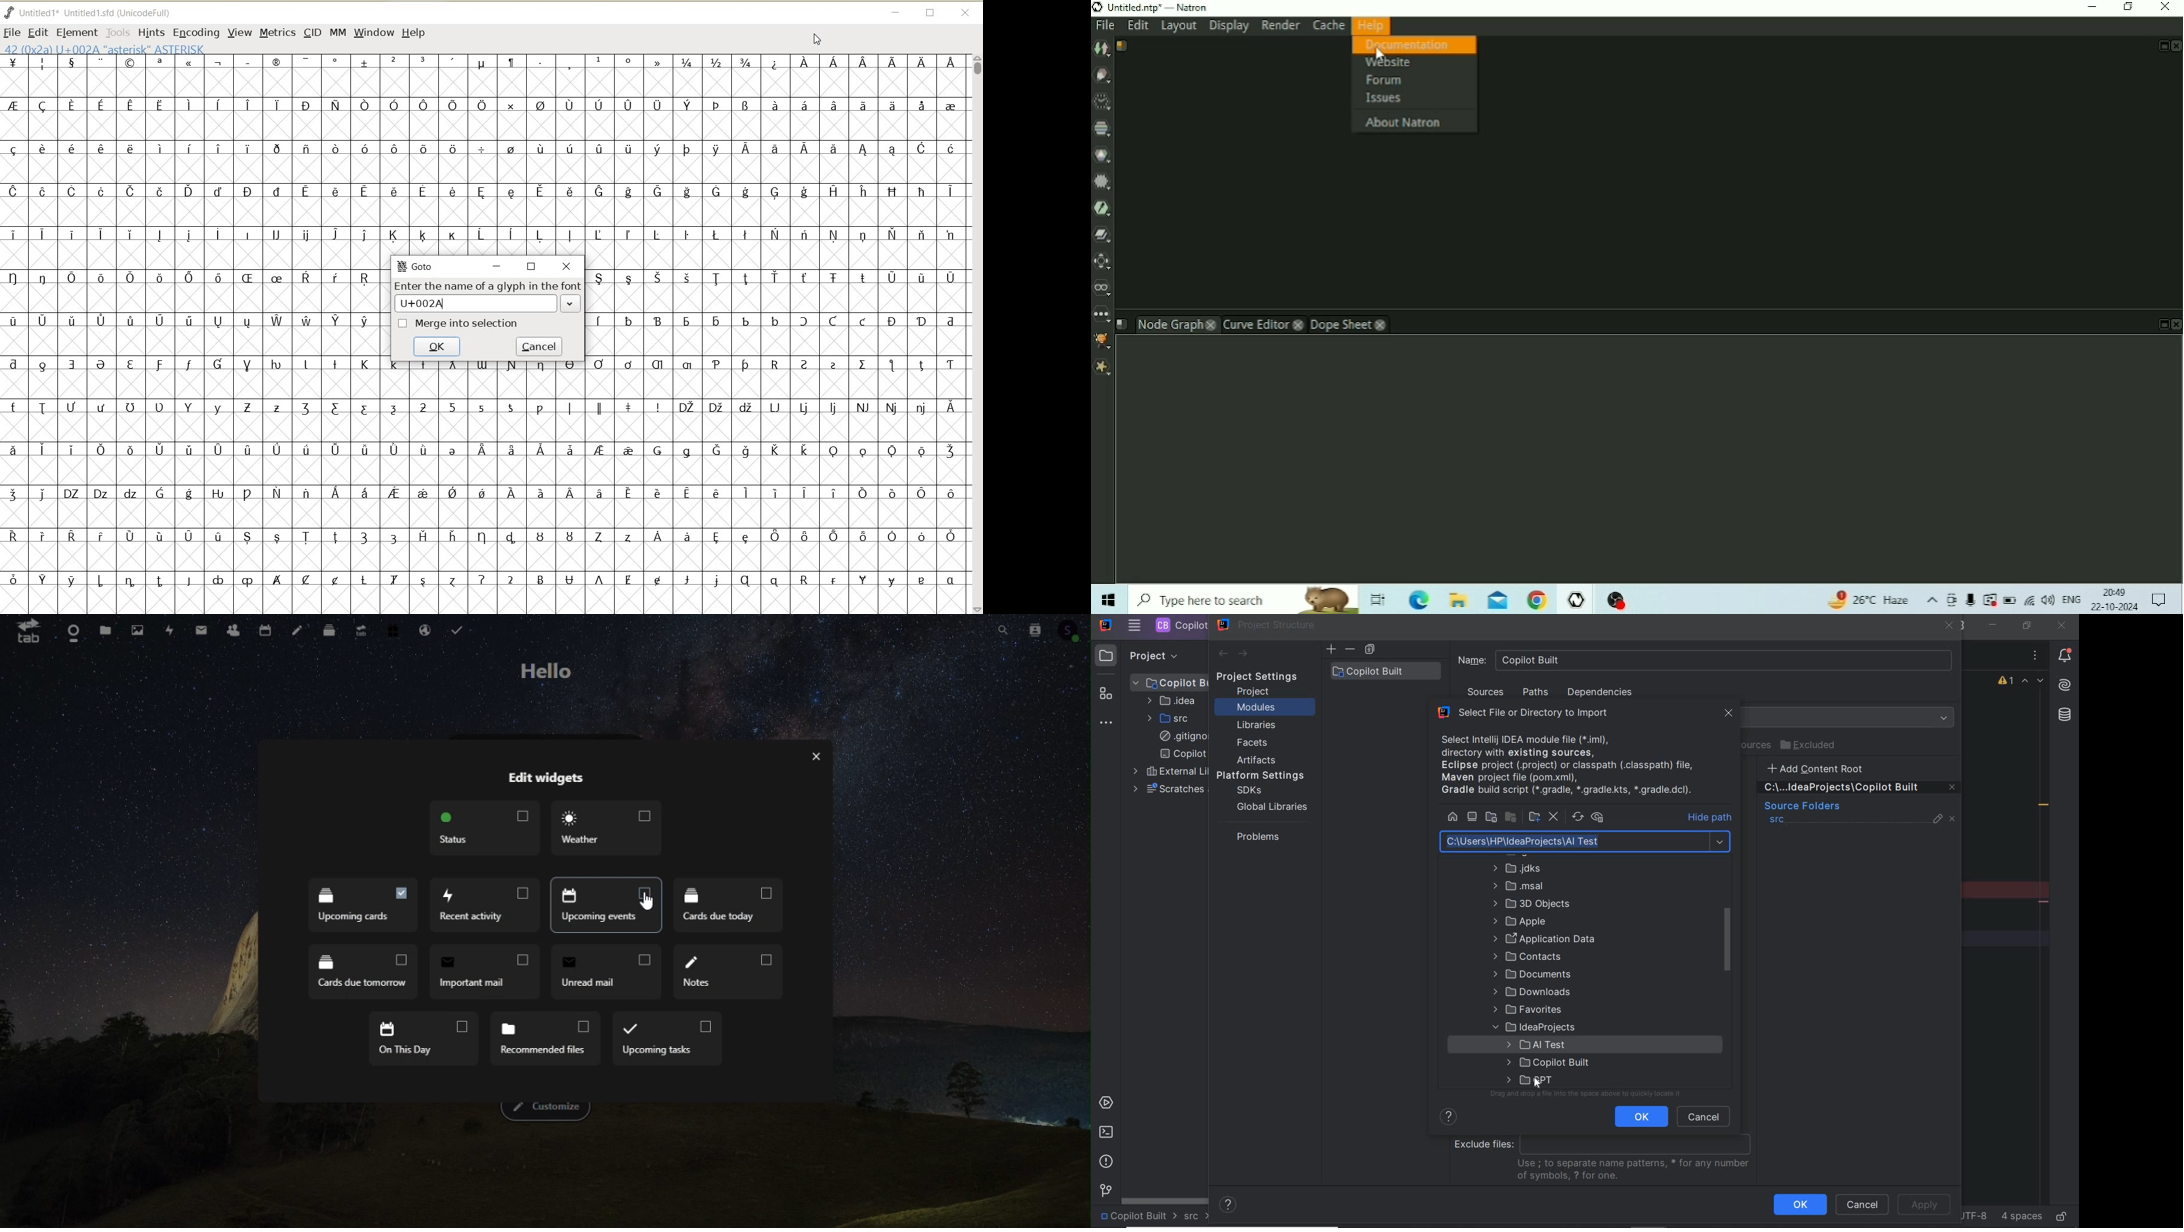 This screenshot has width=2184, height=1232. What do you see at coordinates (1527, 956) in the screenshot?
I see `folder` at bounding box center [1527, 956].